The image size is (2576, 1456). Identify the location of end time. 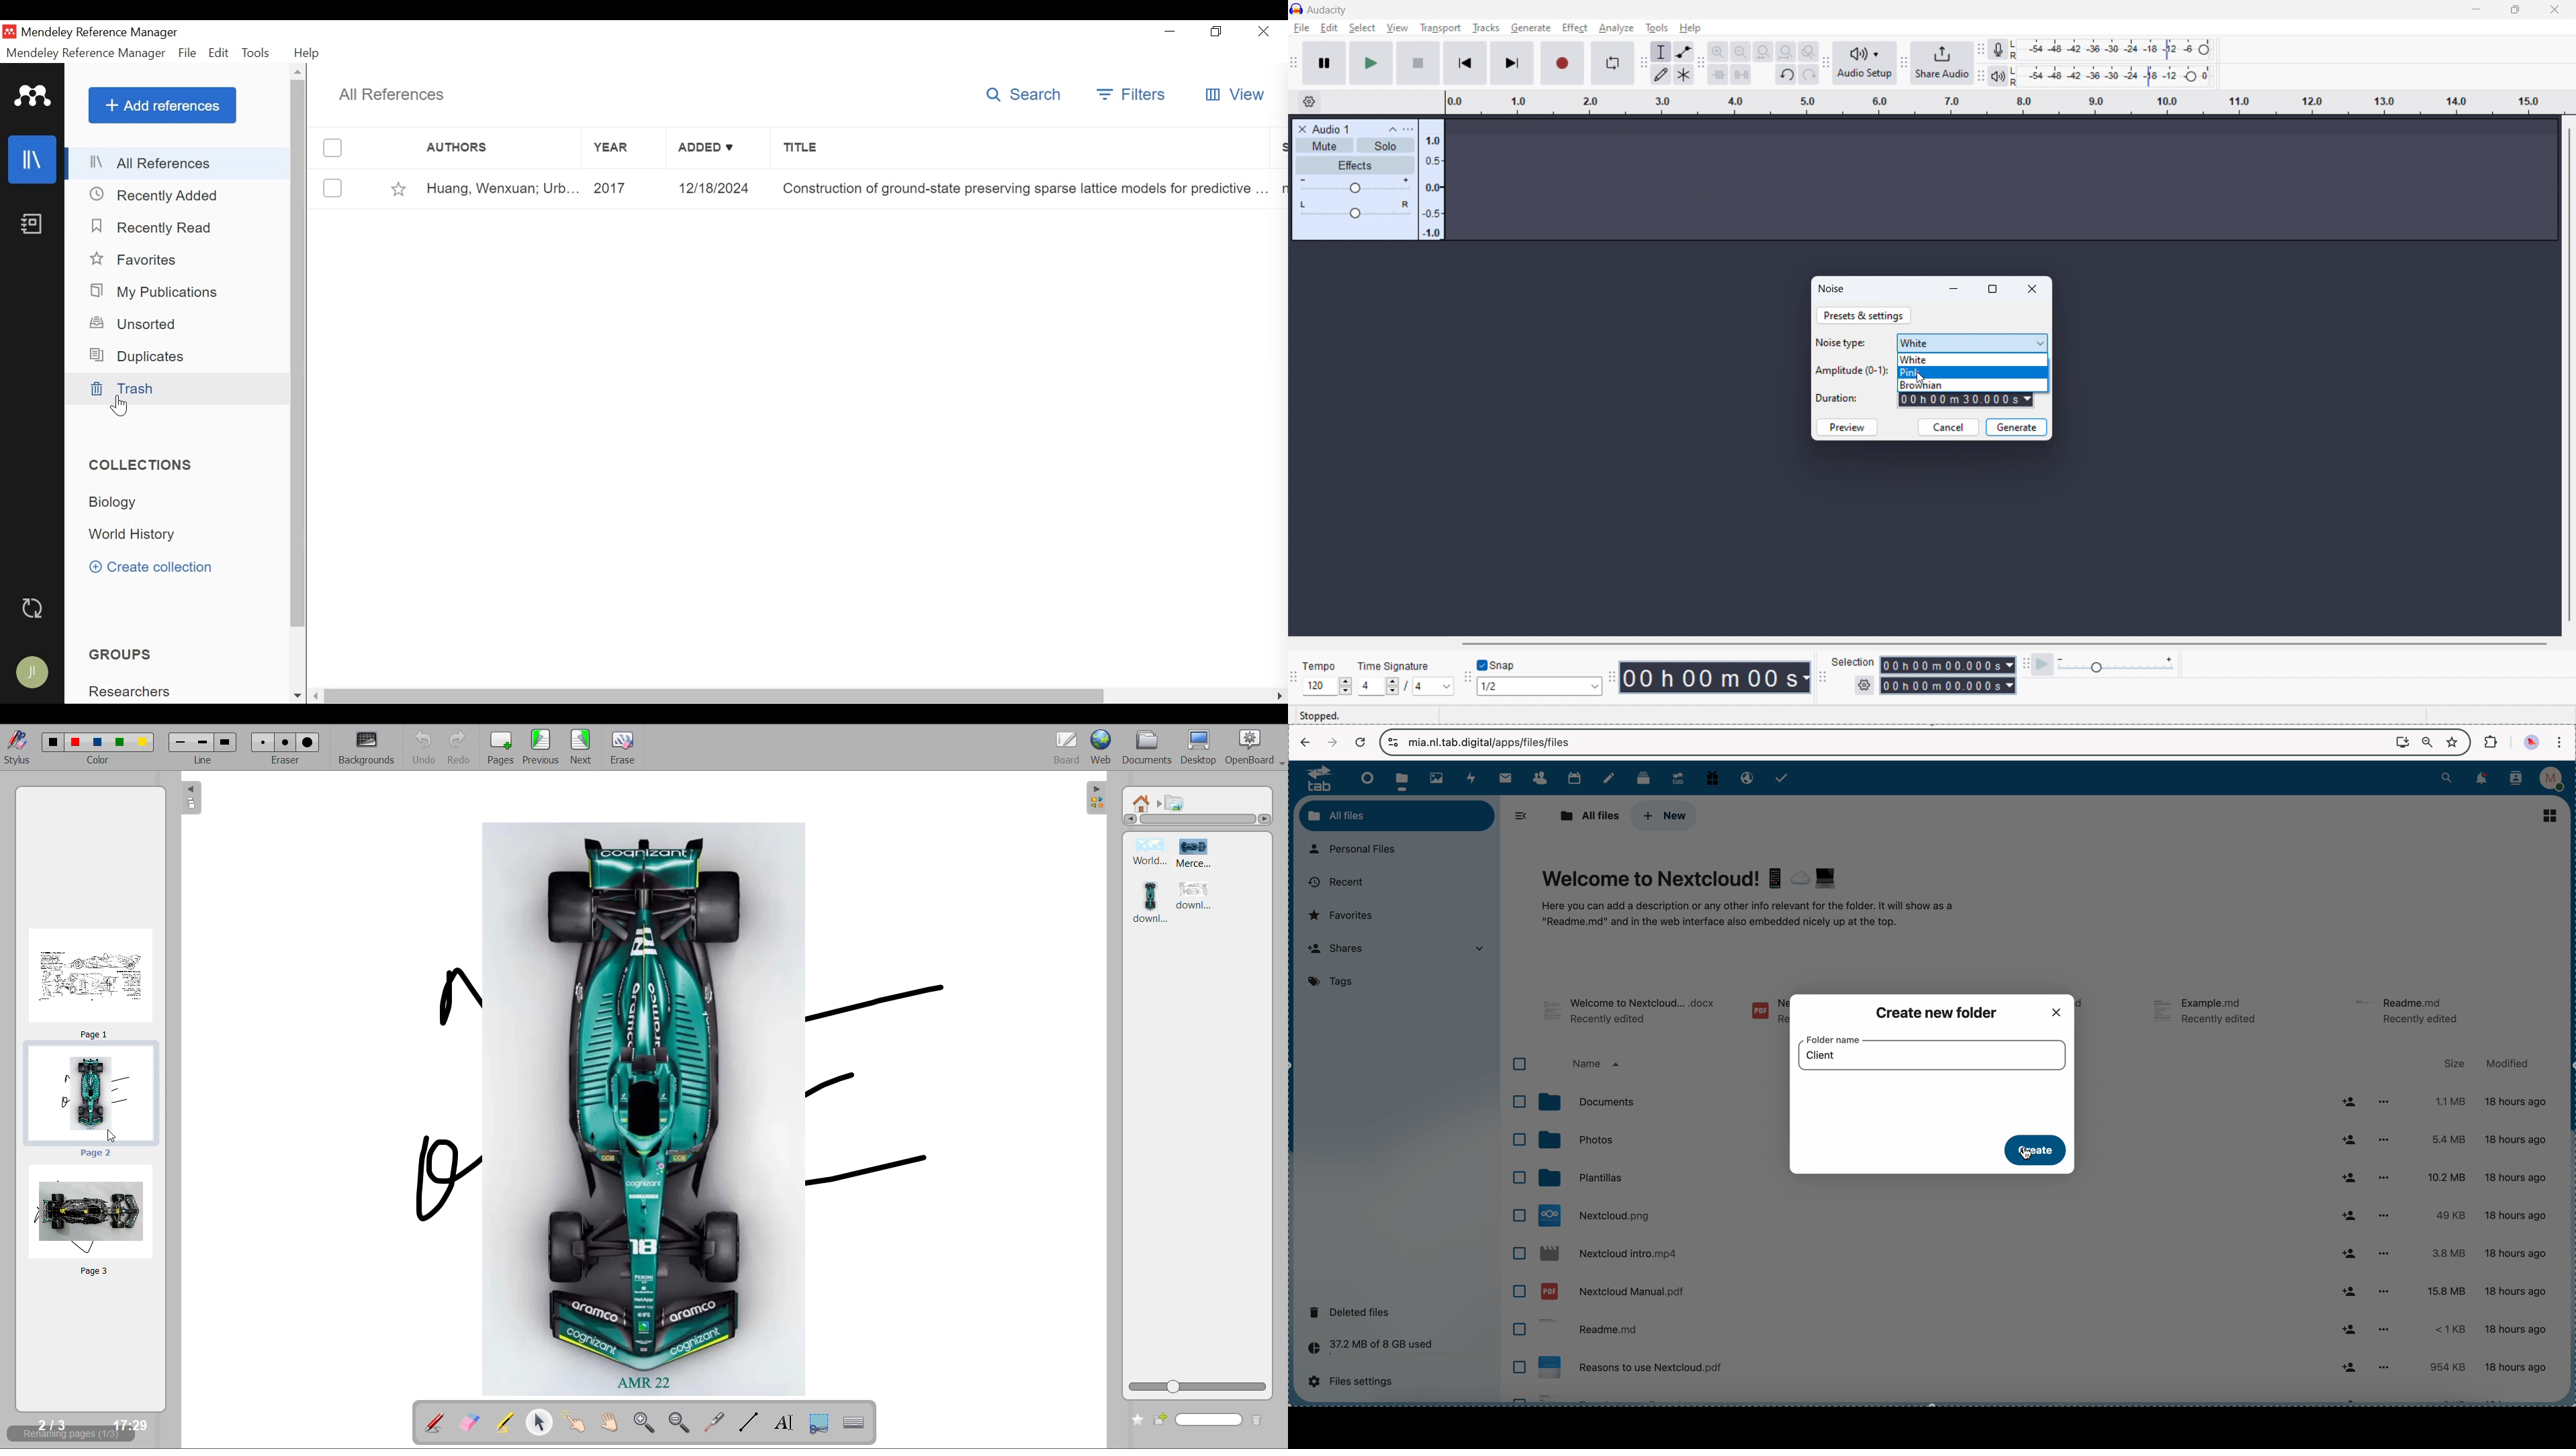
(1947, 686).